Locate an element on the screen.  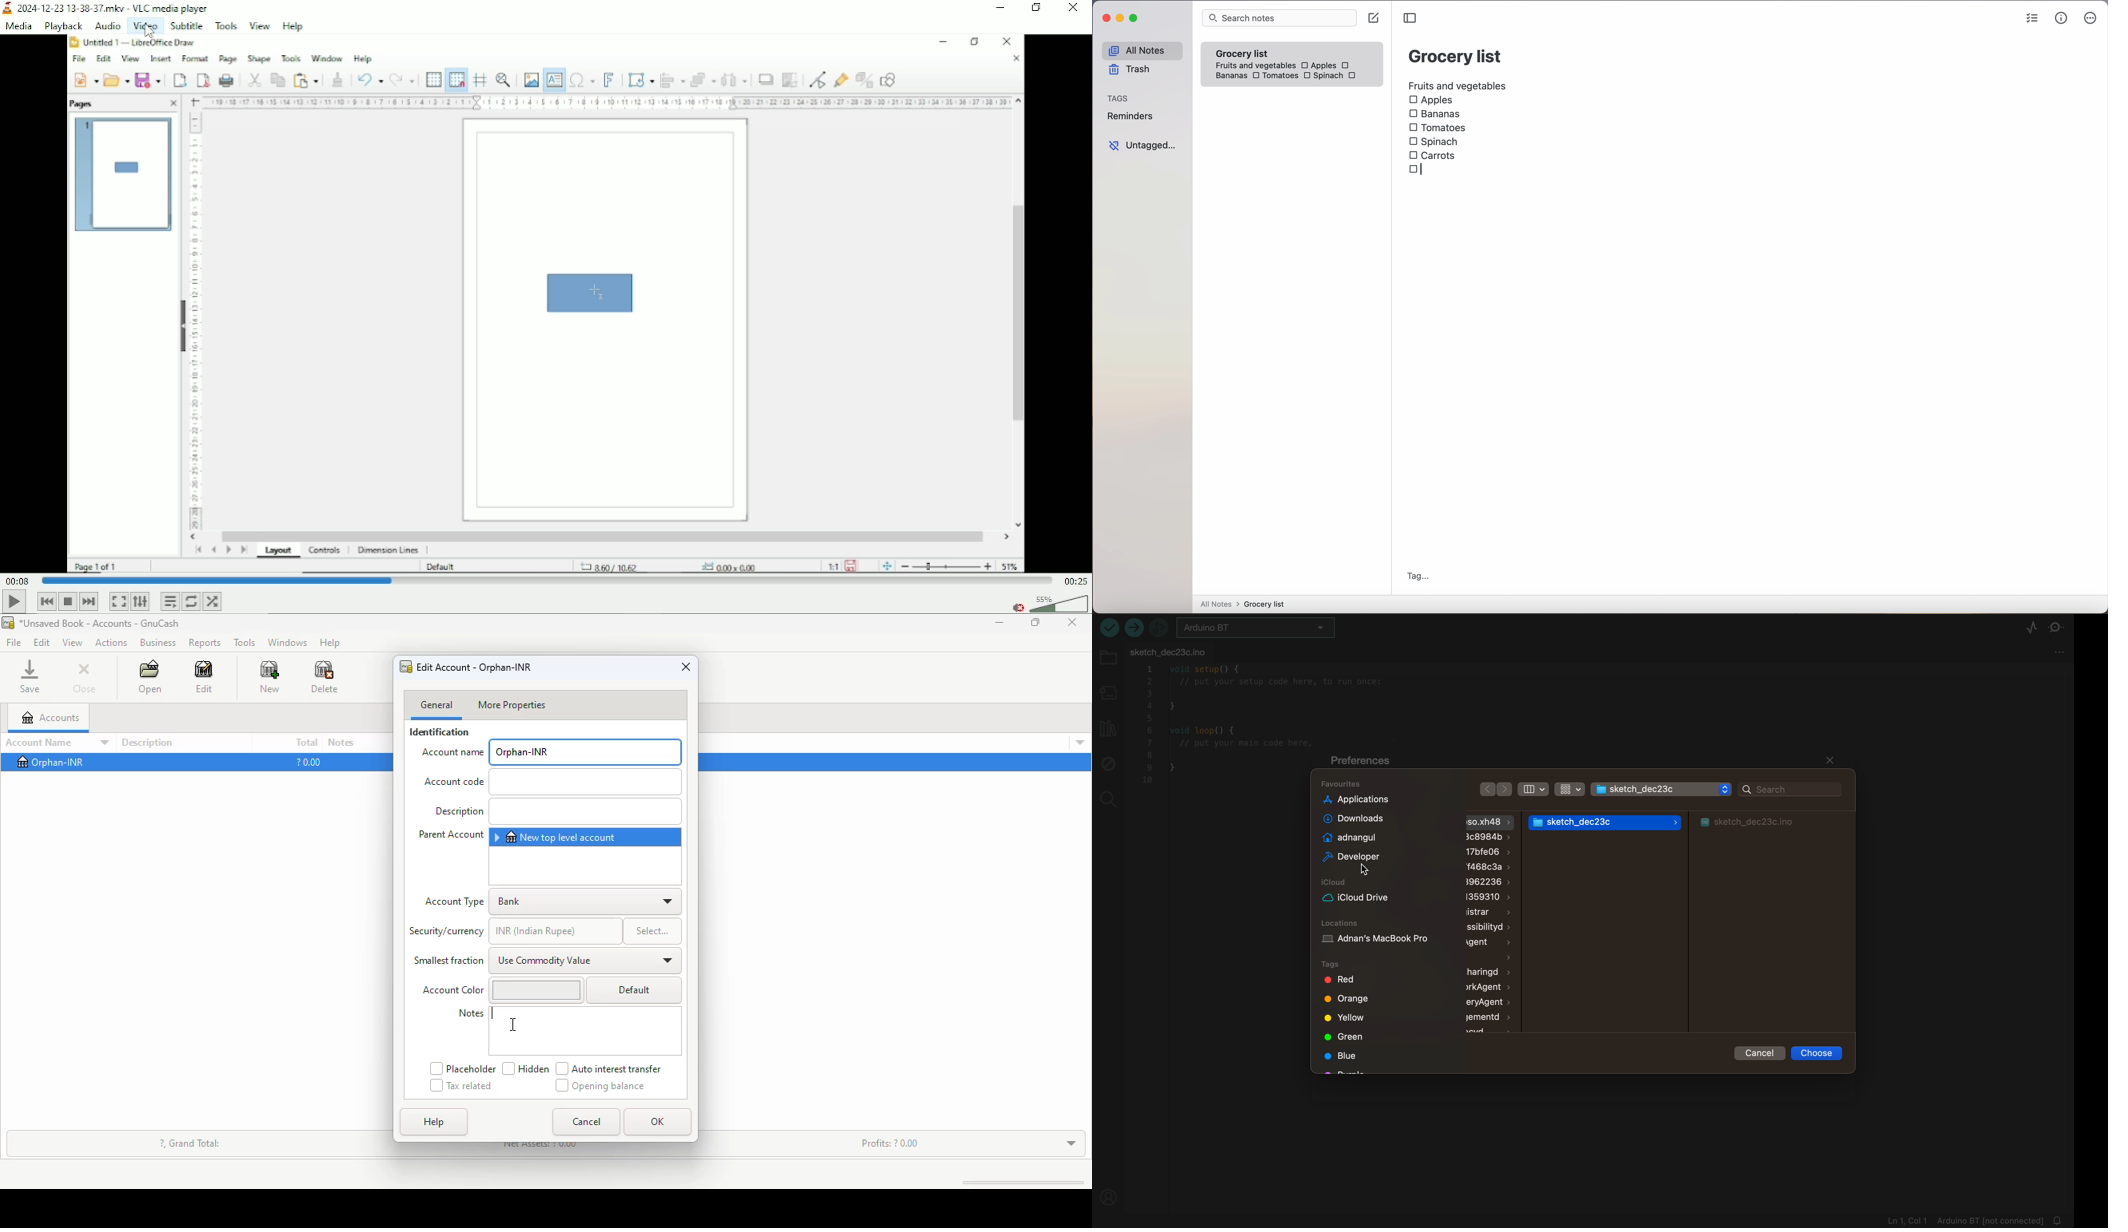
maximize Simplenote is located at coordinates (1136, 19).